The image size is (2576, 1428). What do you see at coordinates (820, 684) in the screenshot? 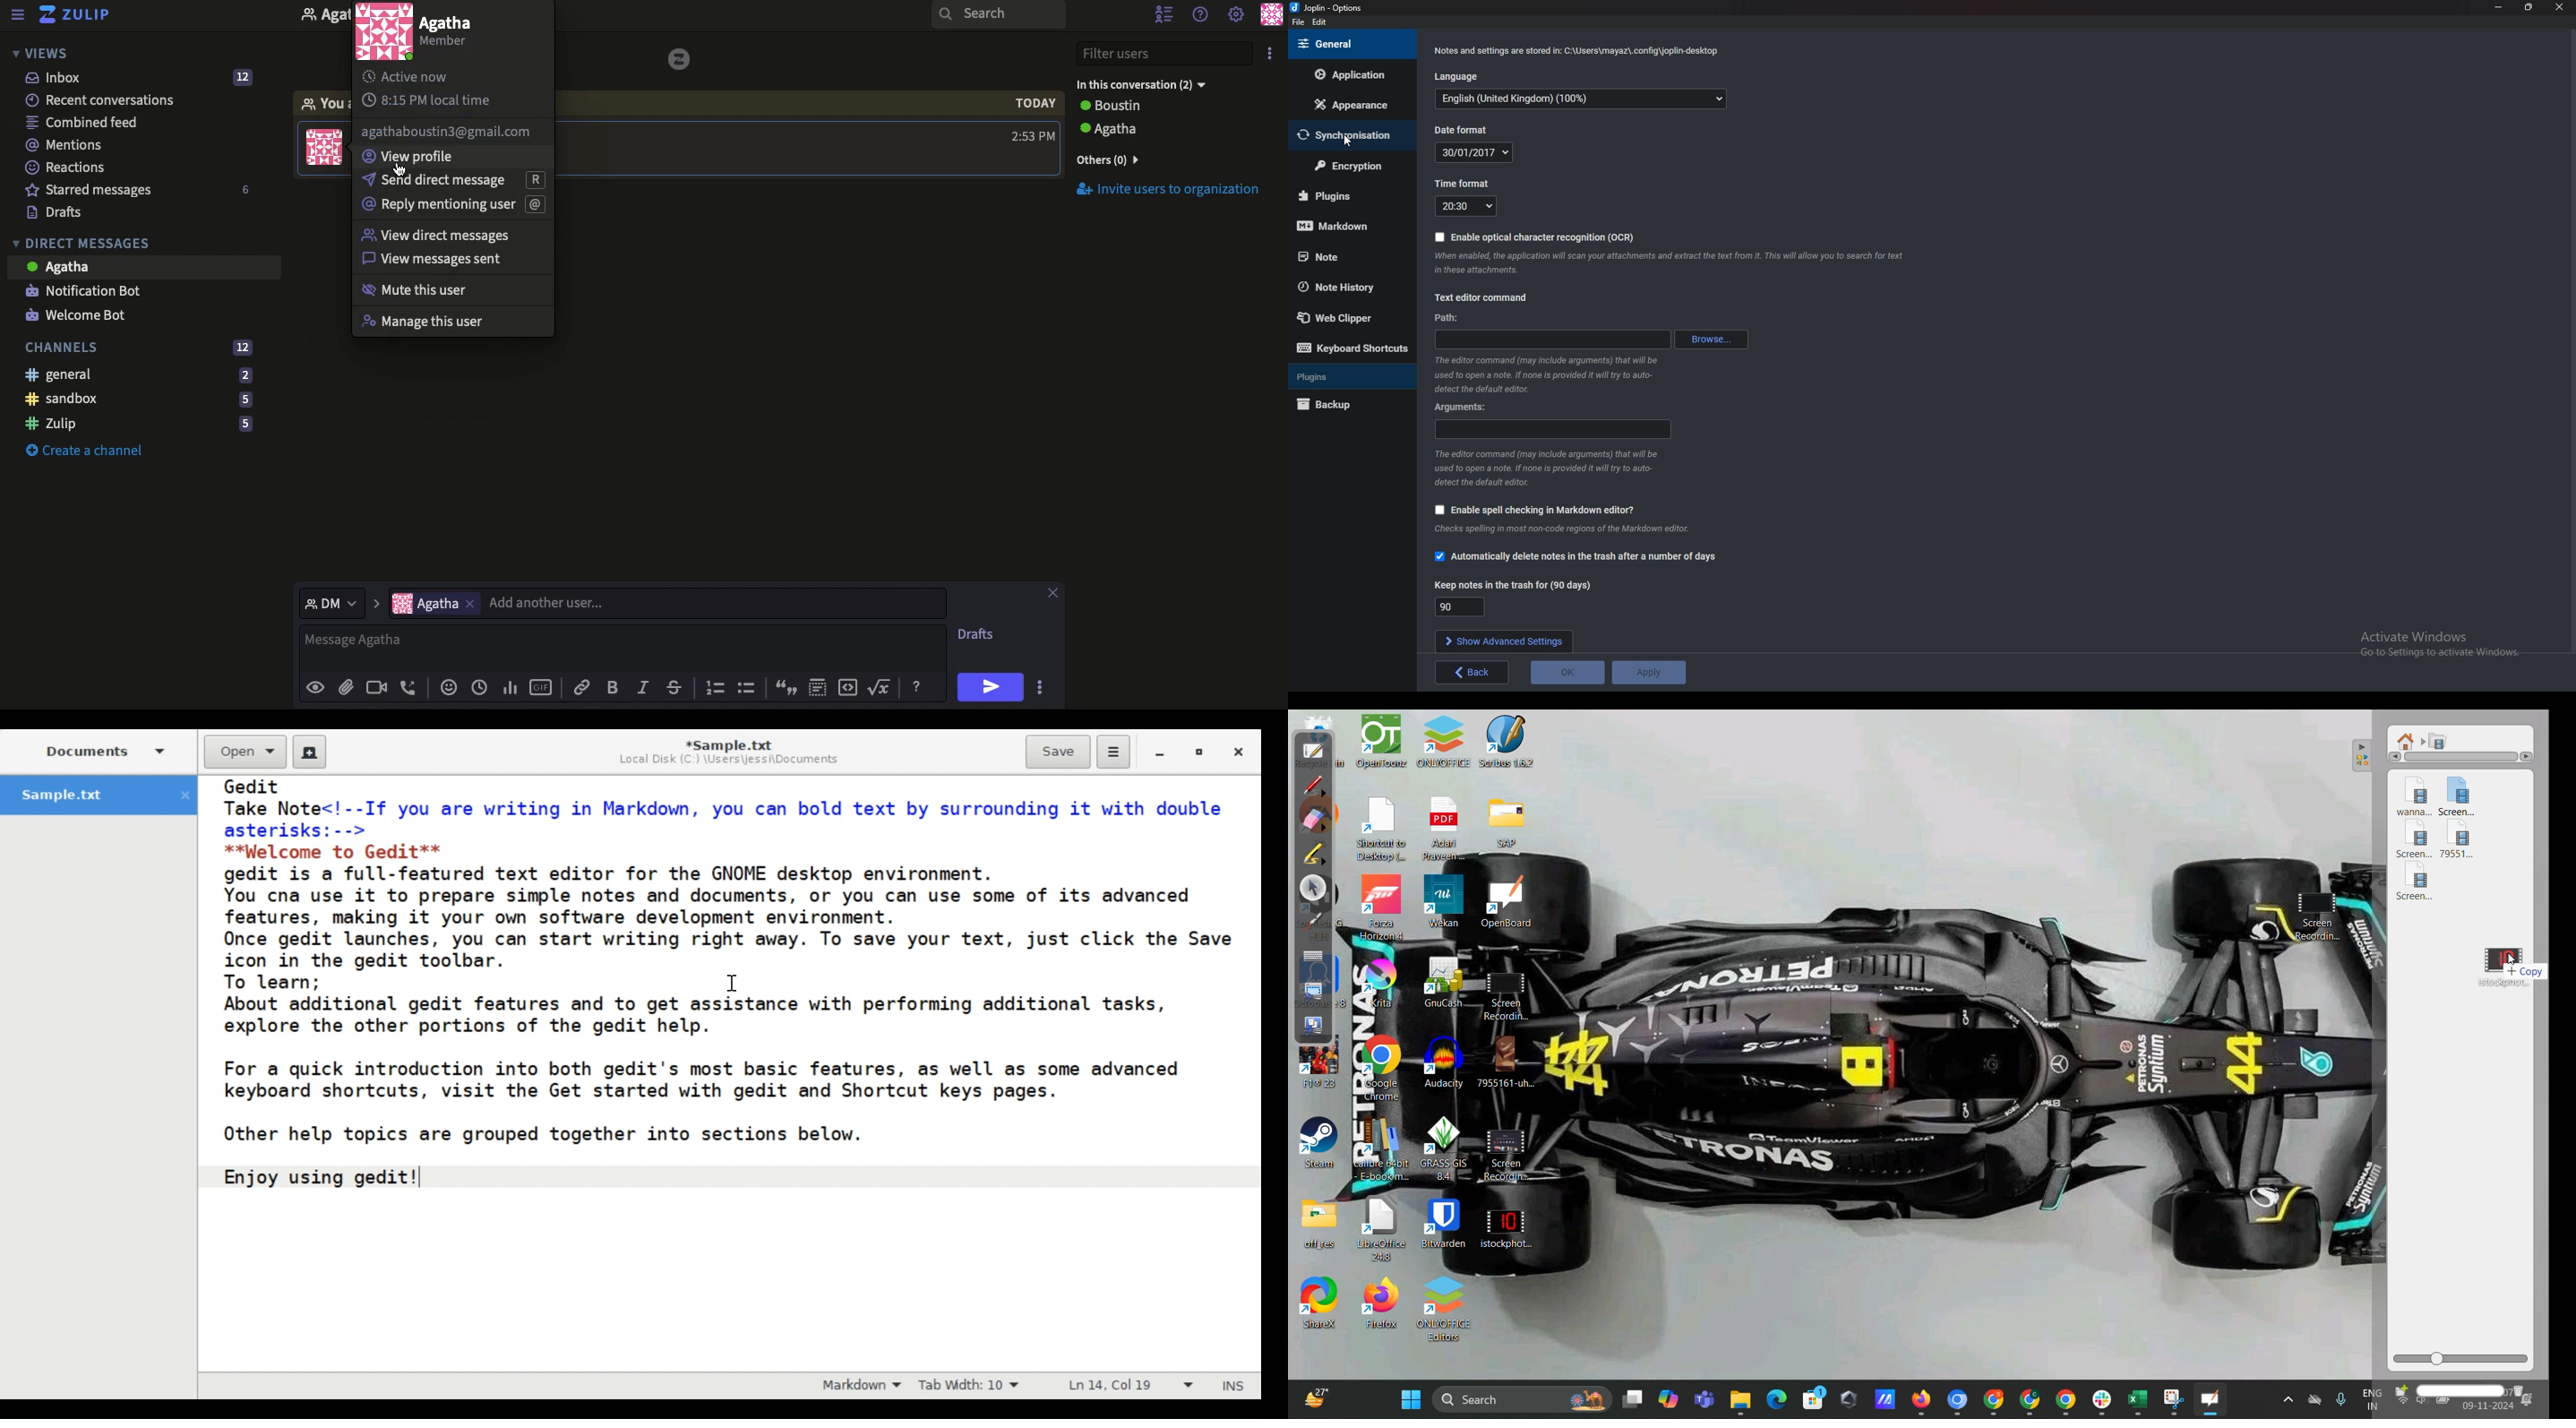
I see `Spoiler` at bounding box center [820, 684].